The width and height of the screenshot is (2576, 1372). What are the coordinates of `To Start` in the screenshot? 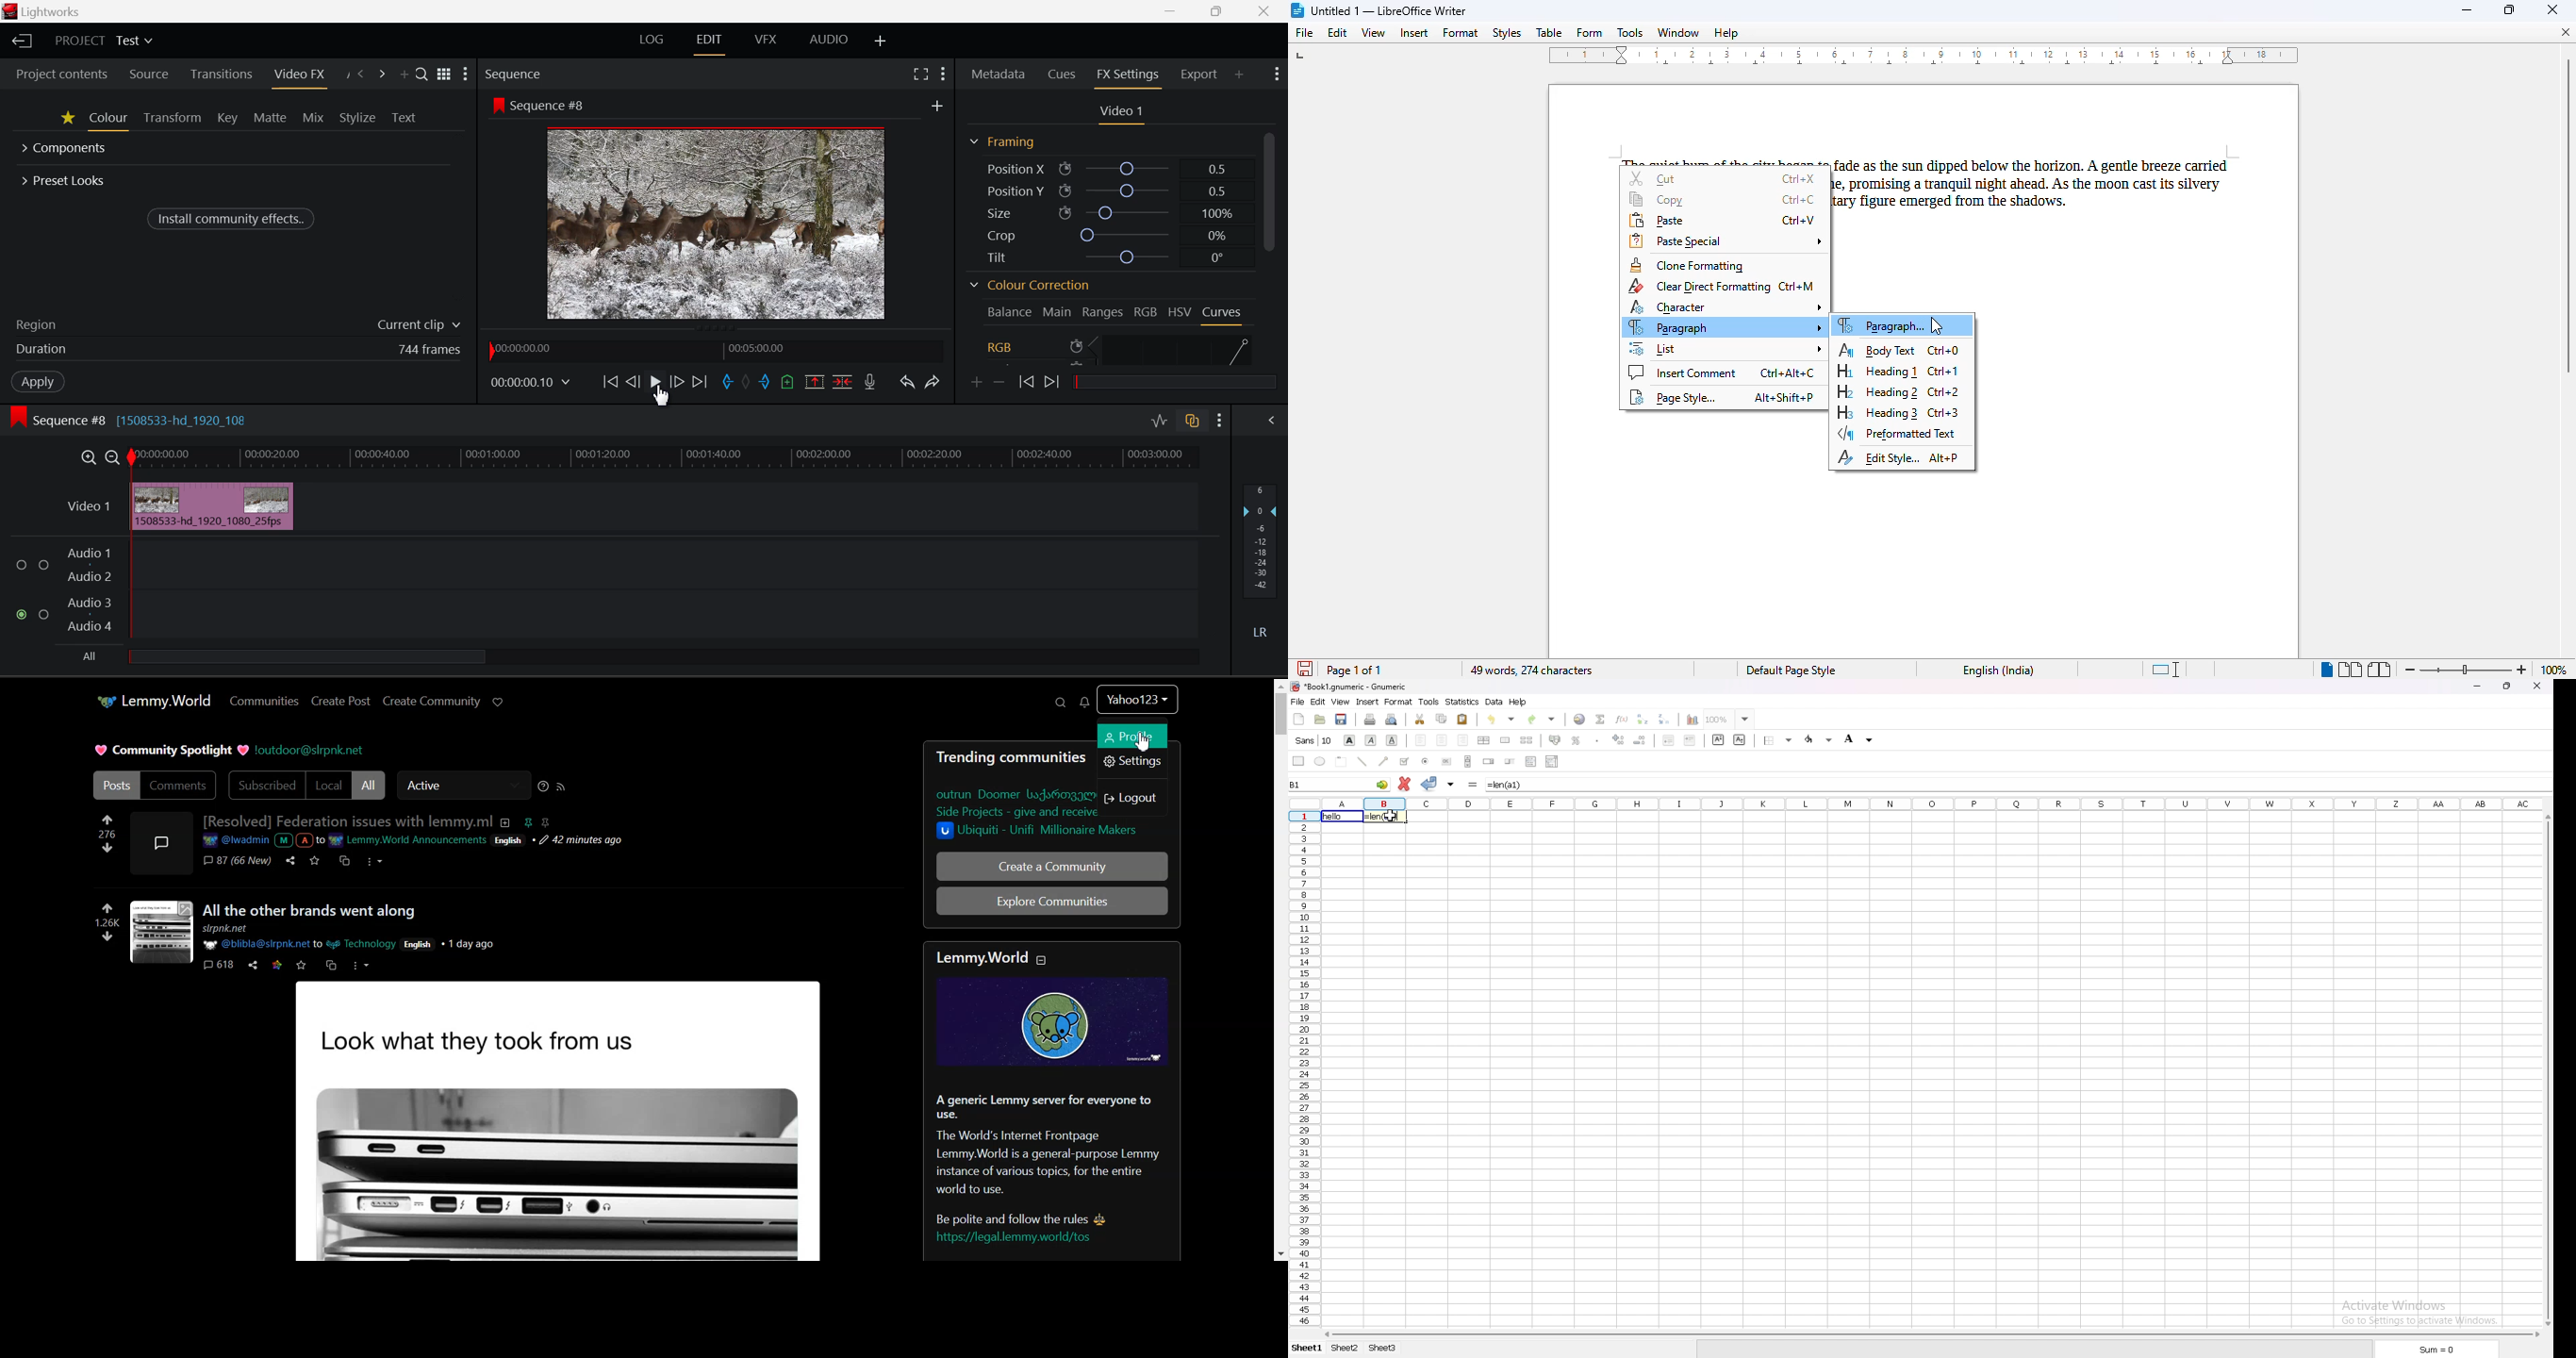 It's located at (612, 383).